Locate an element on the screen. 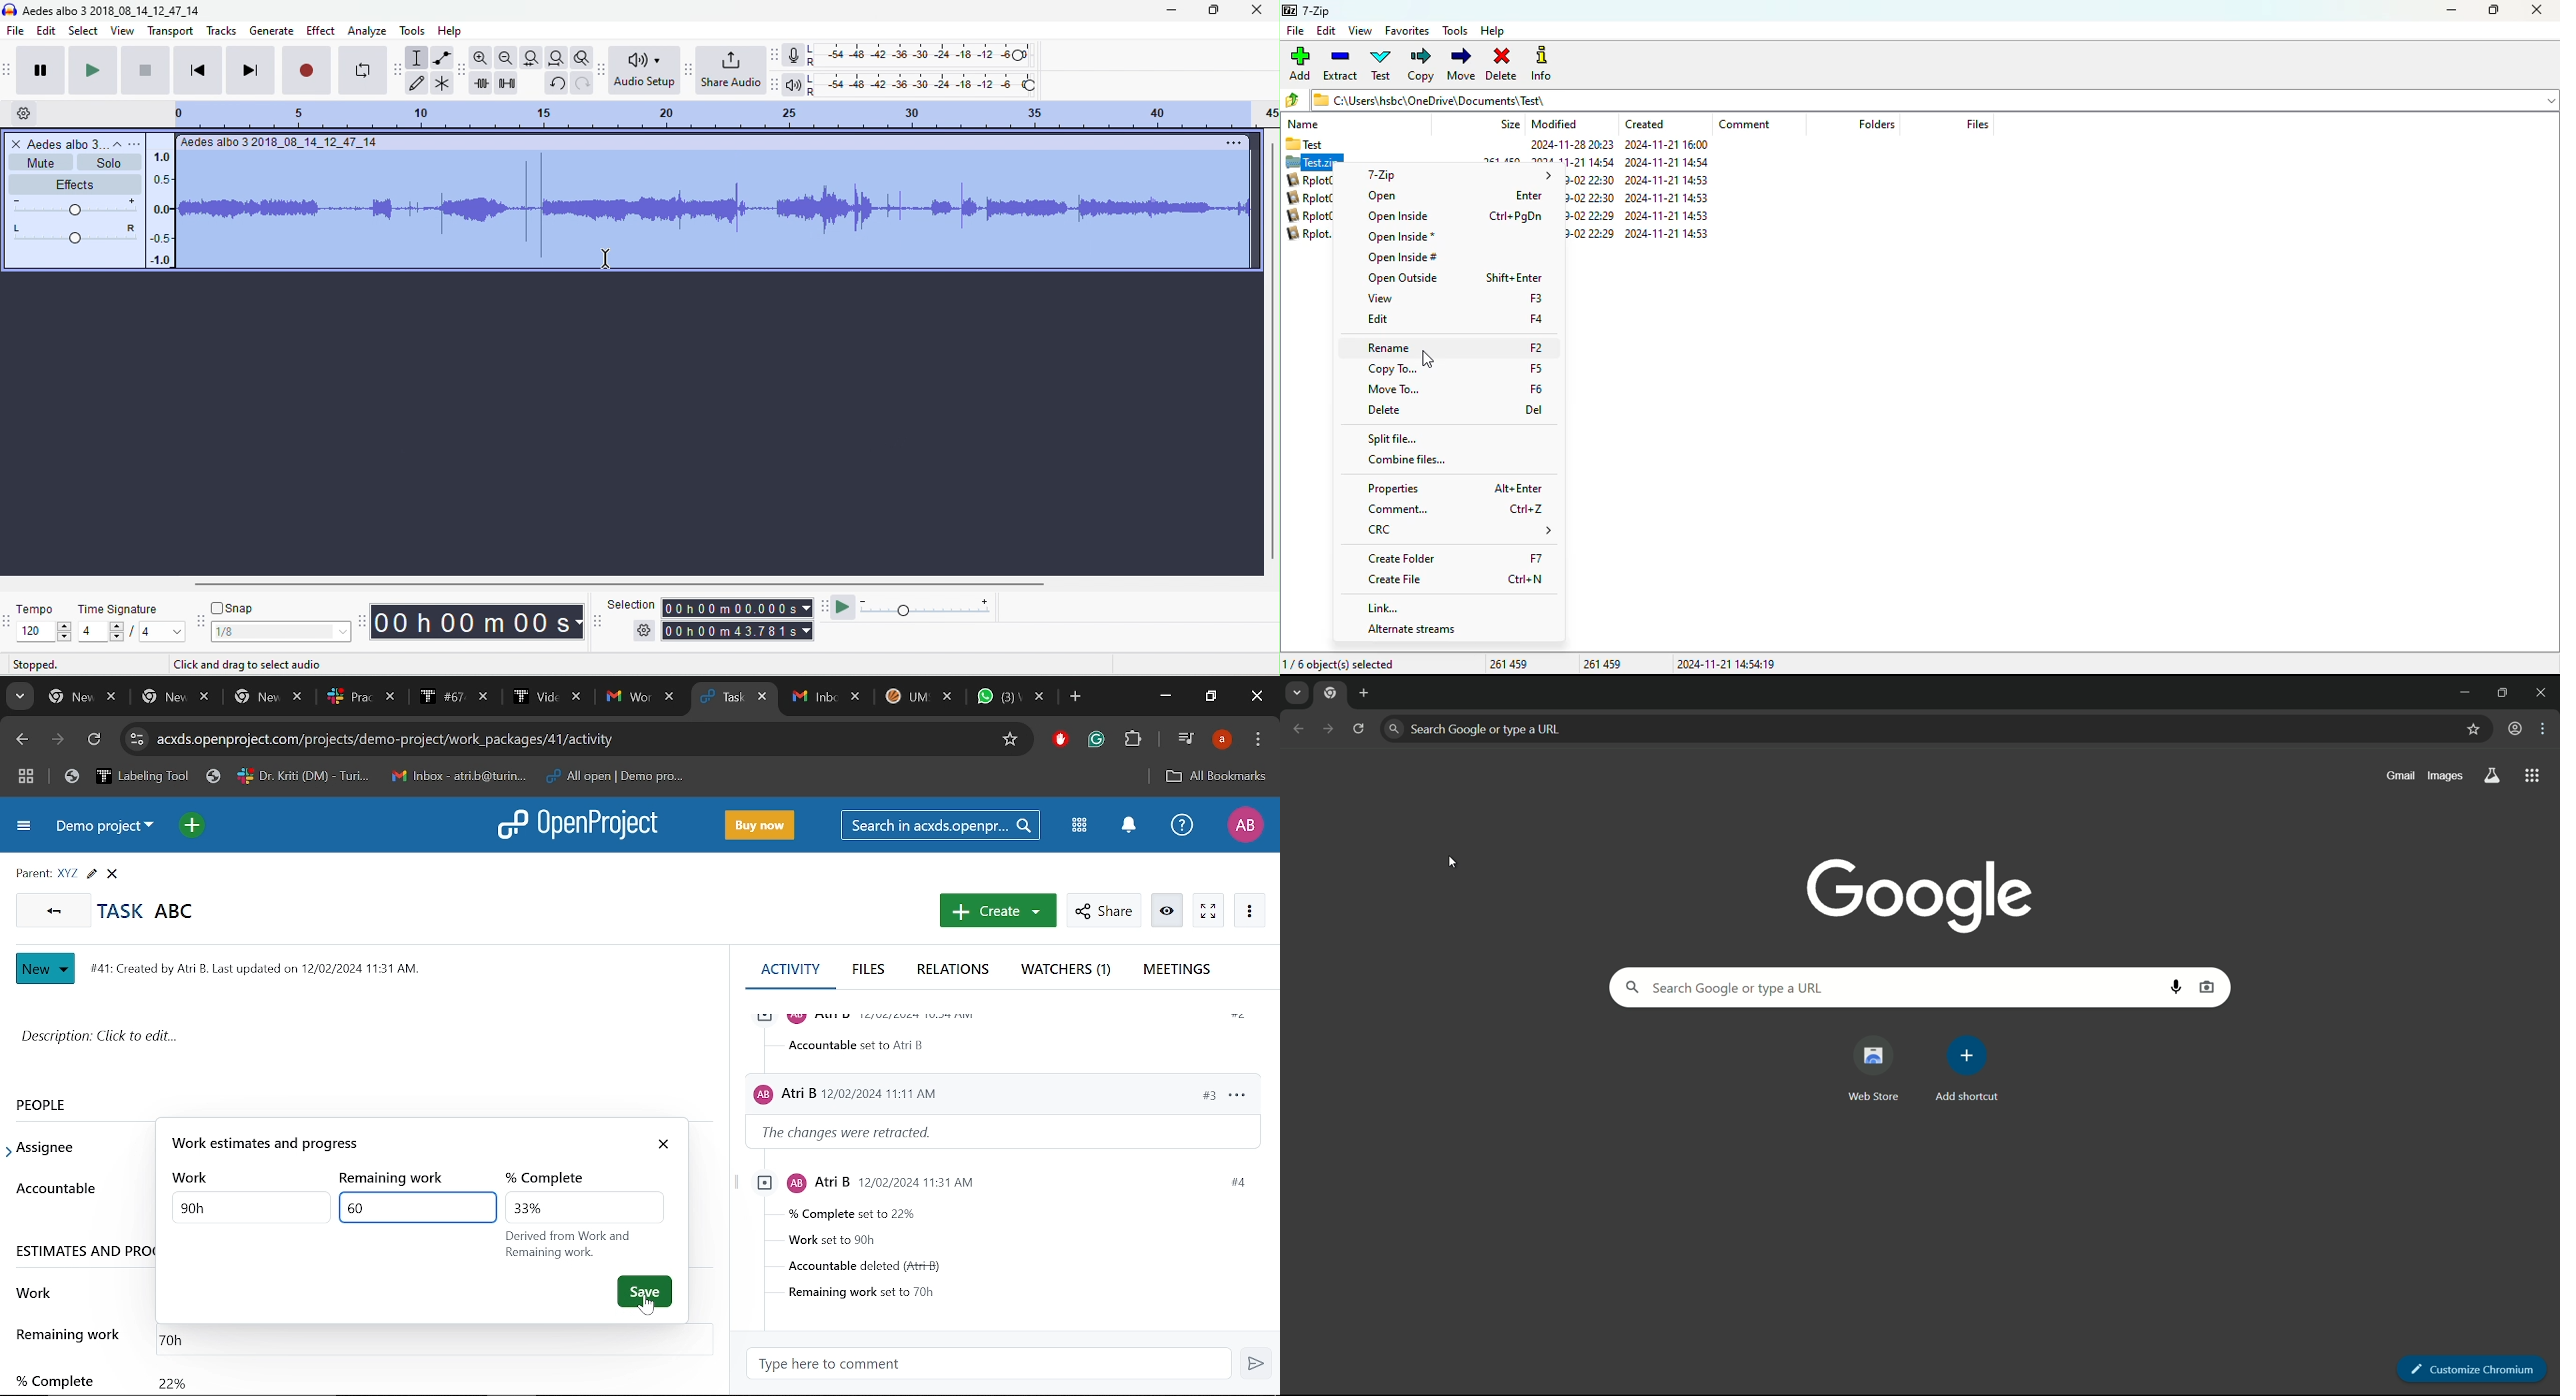  toggle zoom is located at coordinates (582, 58).